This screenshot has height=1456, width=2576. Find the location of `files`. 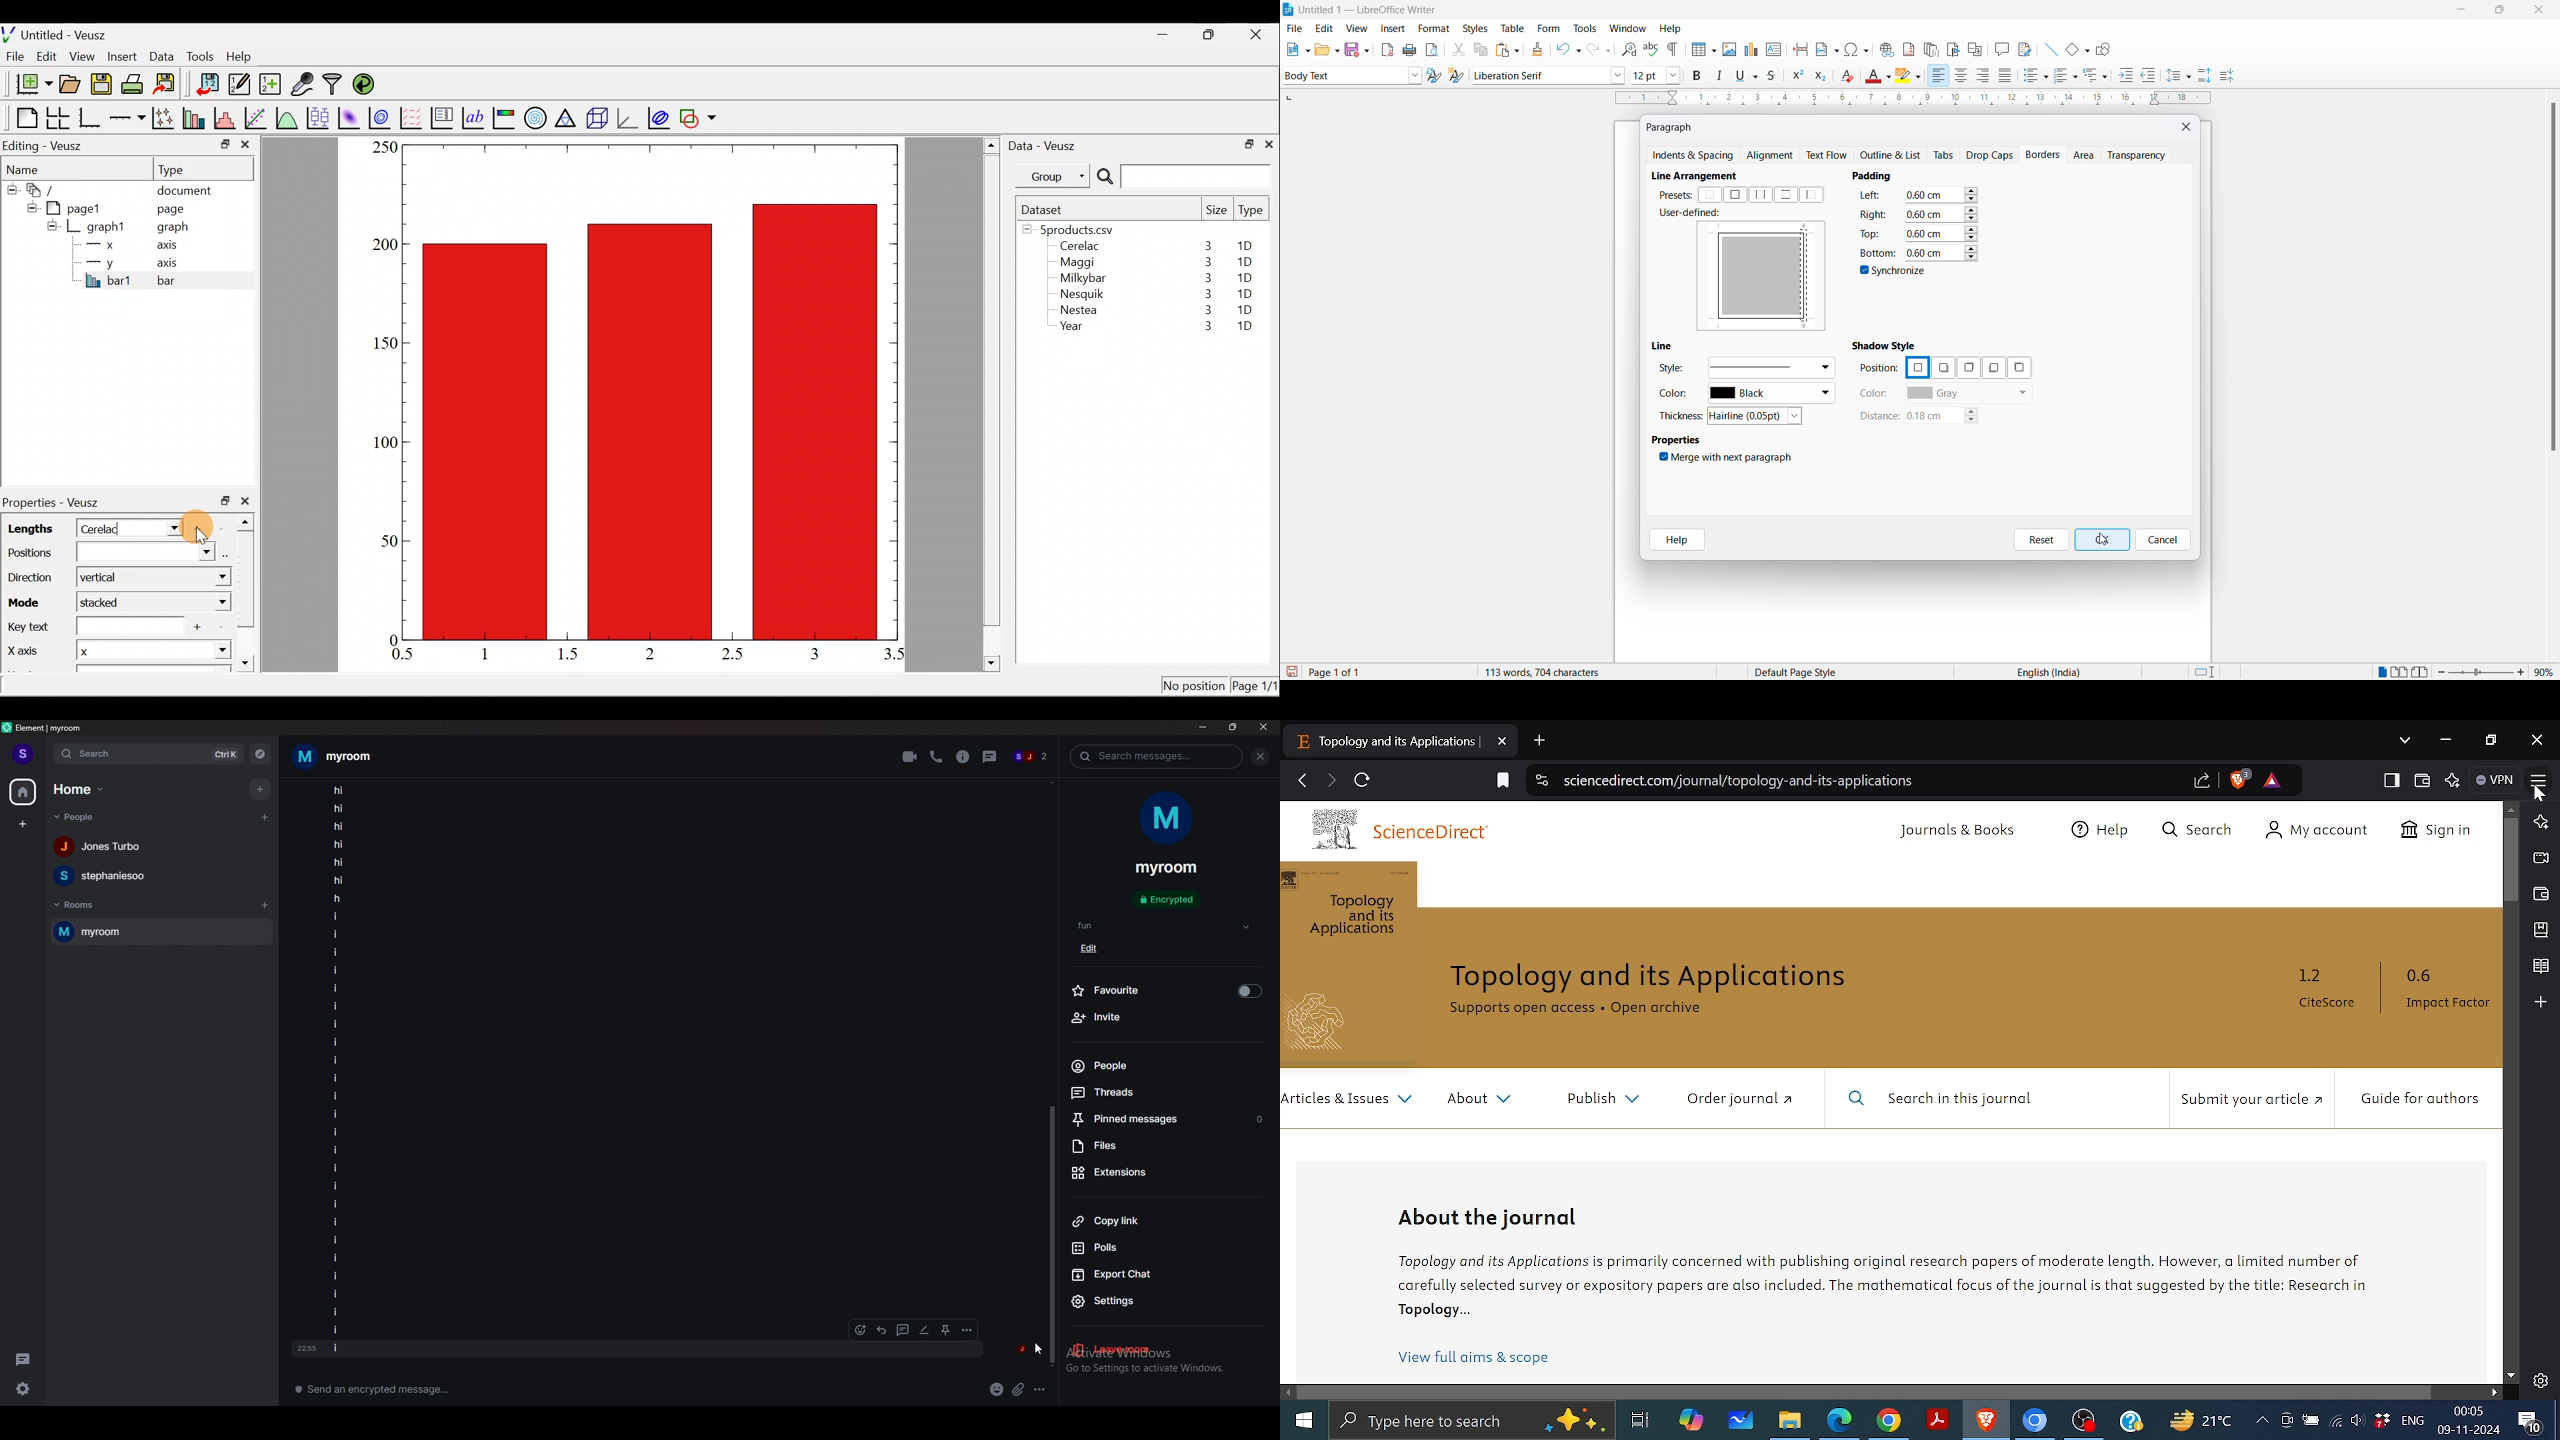

files is located at coordinates (1153, 1148).